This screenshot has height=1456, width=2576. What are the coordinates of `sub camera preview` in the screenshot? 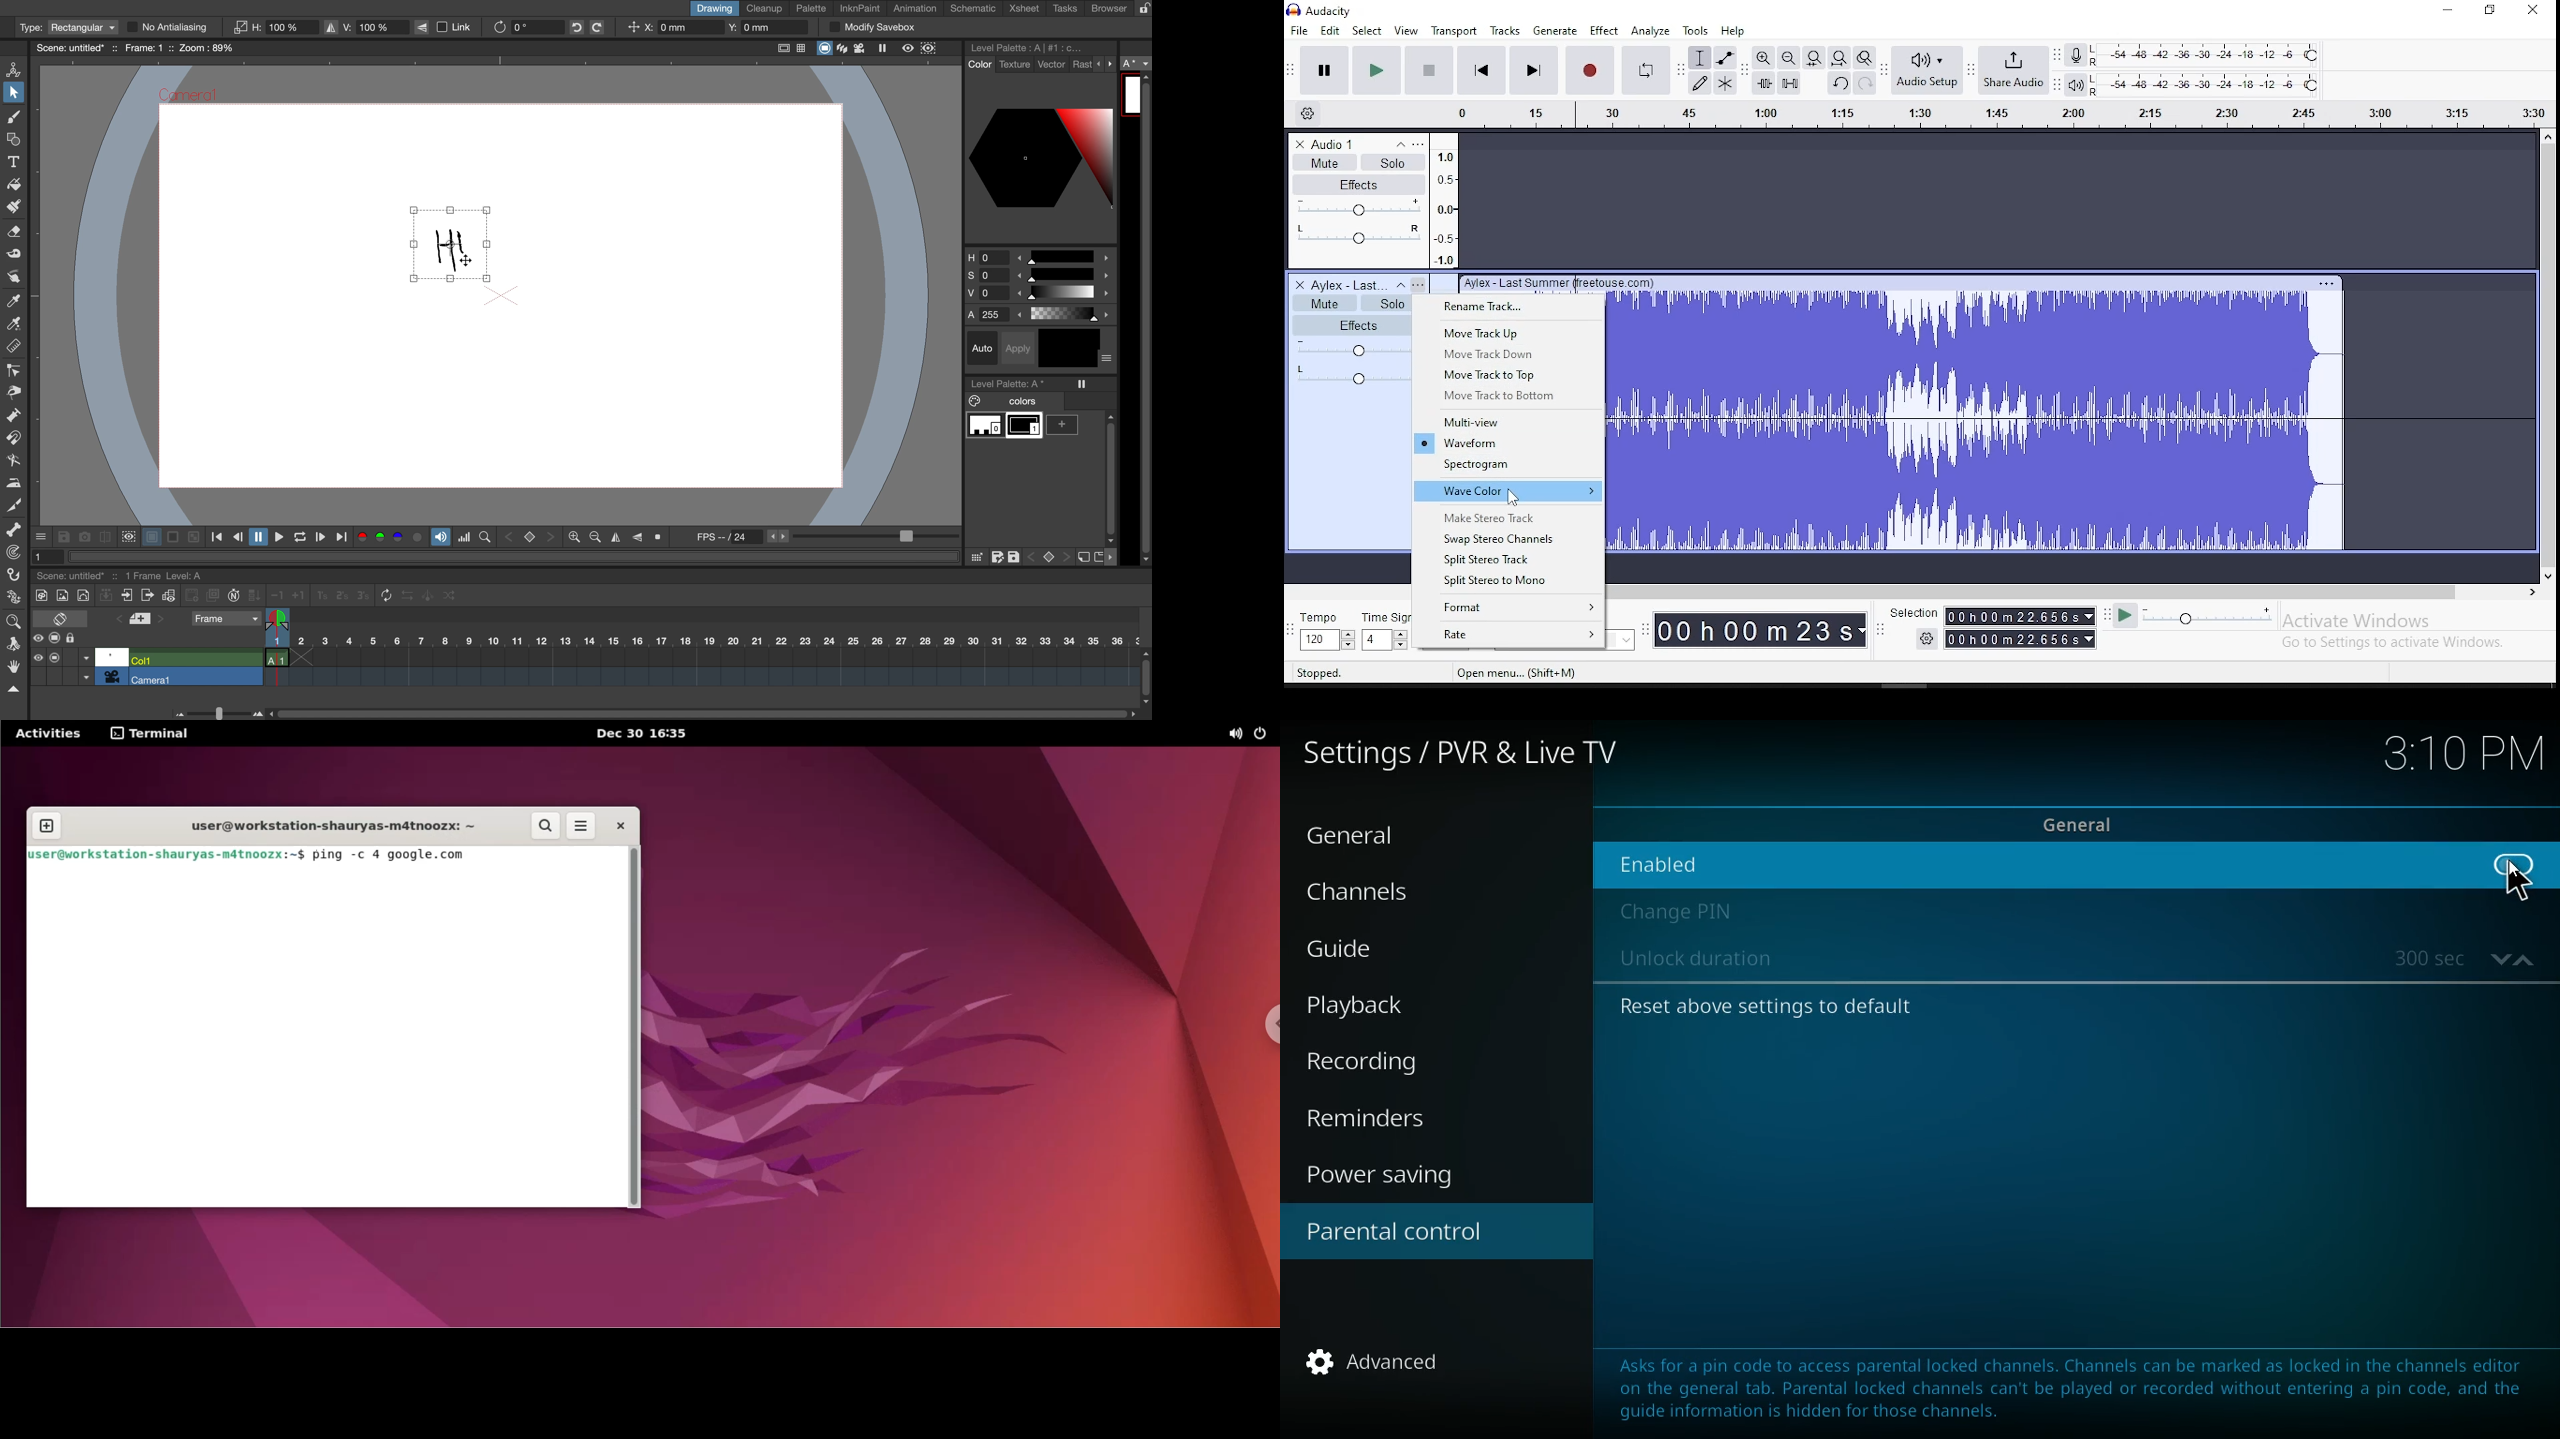 It's located at (929, 48).